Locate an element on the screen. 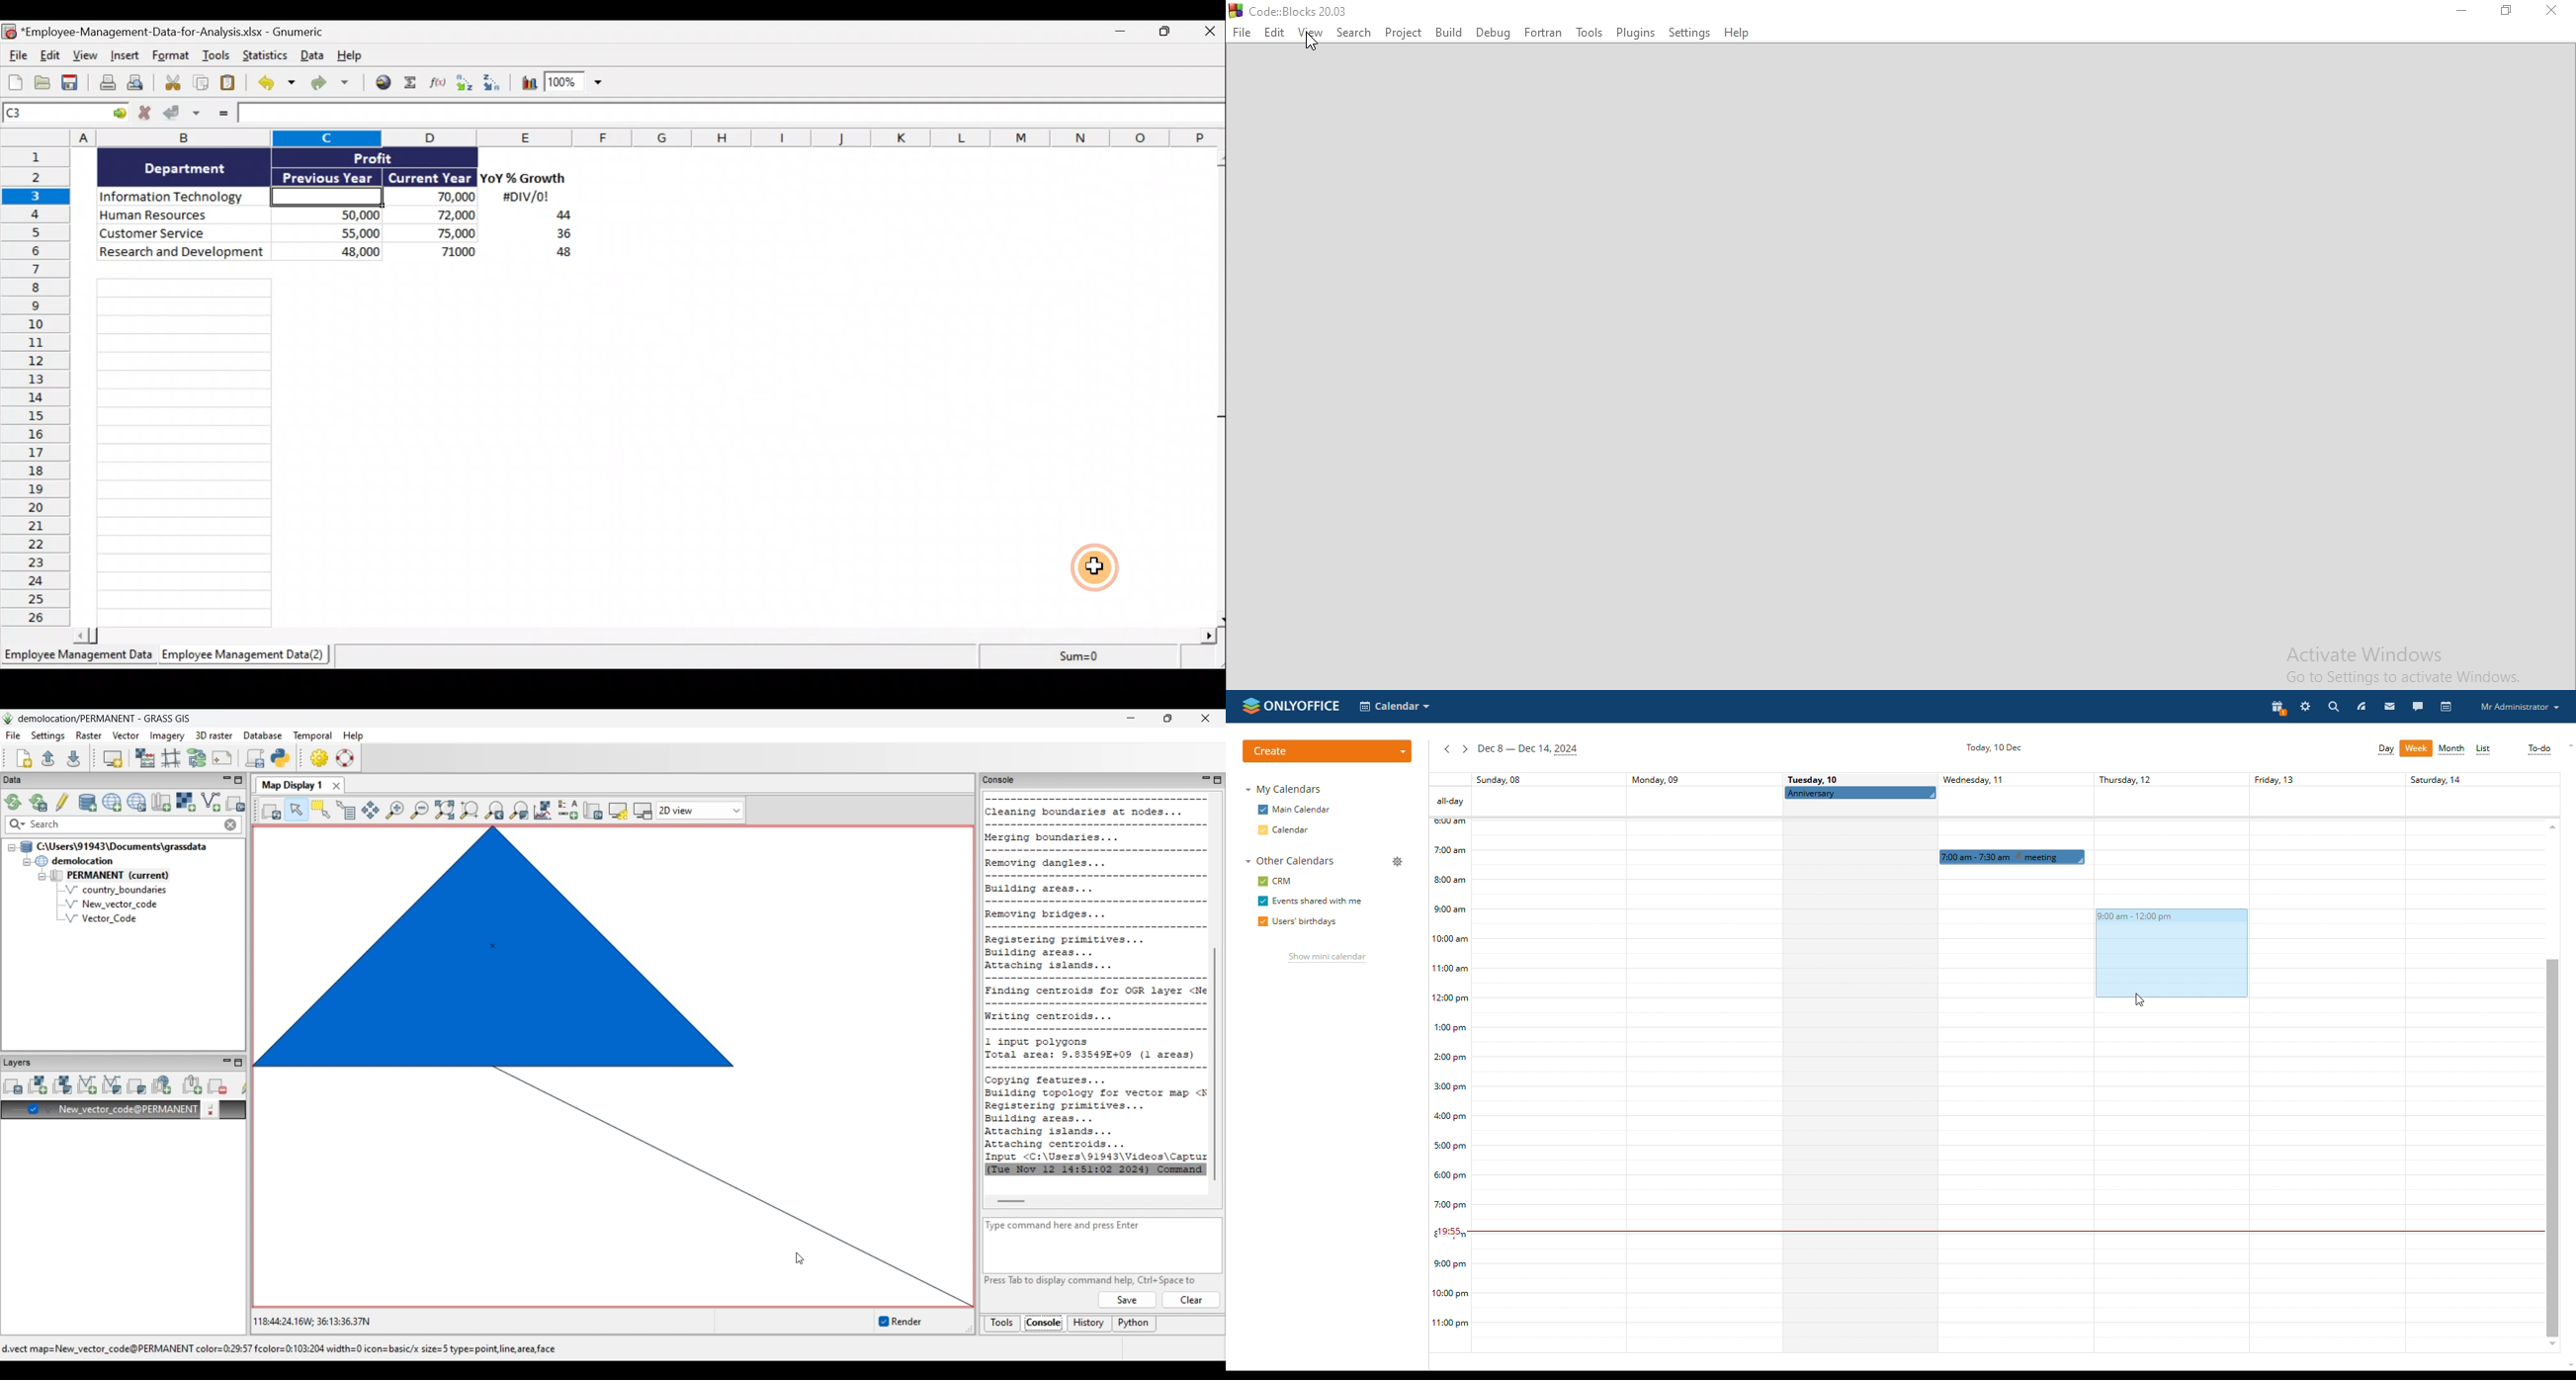 This screenshot has height=1400, width=2576. File is located at coordinates (1242, 32).